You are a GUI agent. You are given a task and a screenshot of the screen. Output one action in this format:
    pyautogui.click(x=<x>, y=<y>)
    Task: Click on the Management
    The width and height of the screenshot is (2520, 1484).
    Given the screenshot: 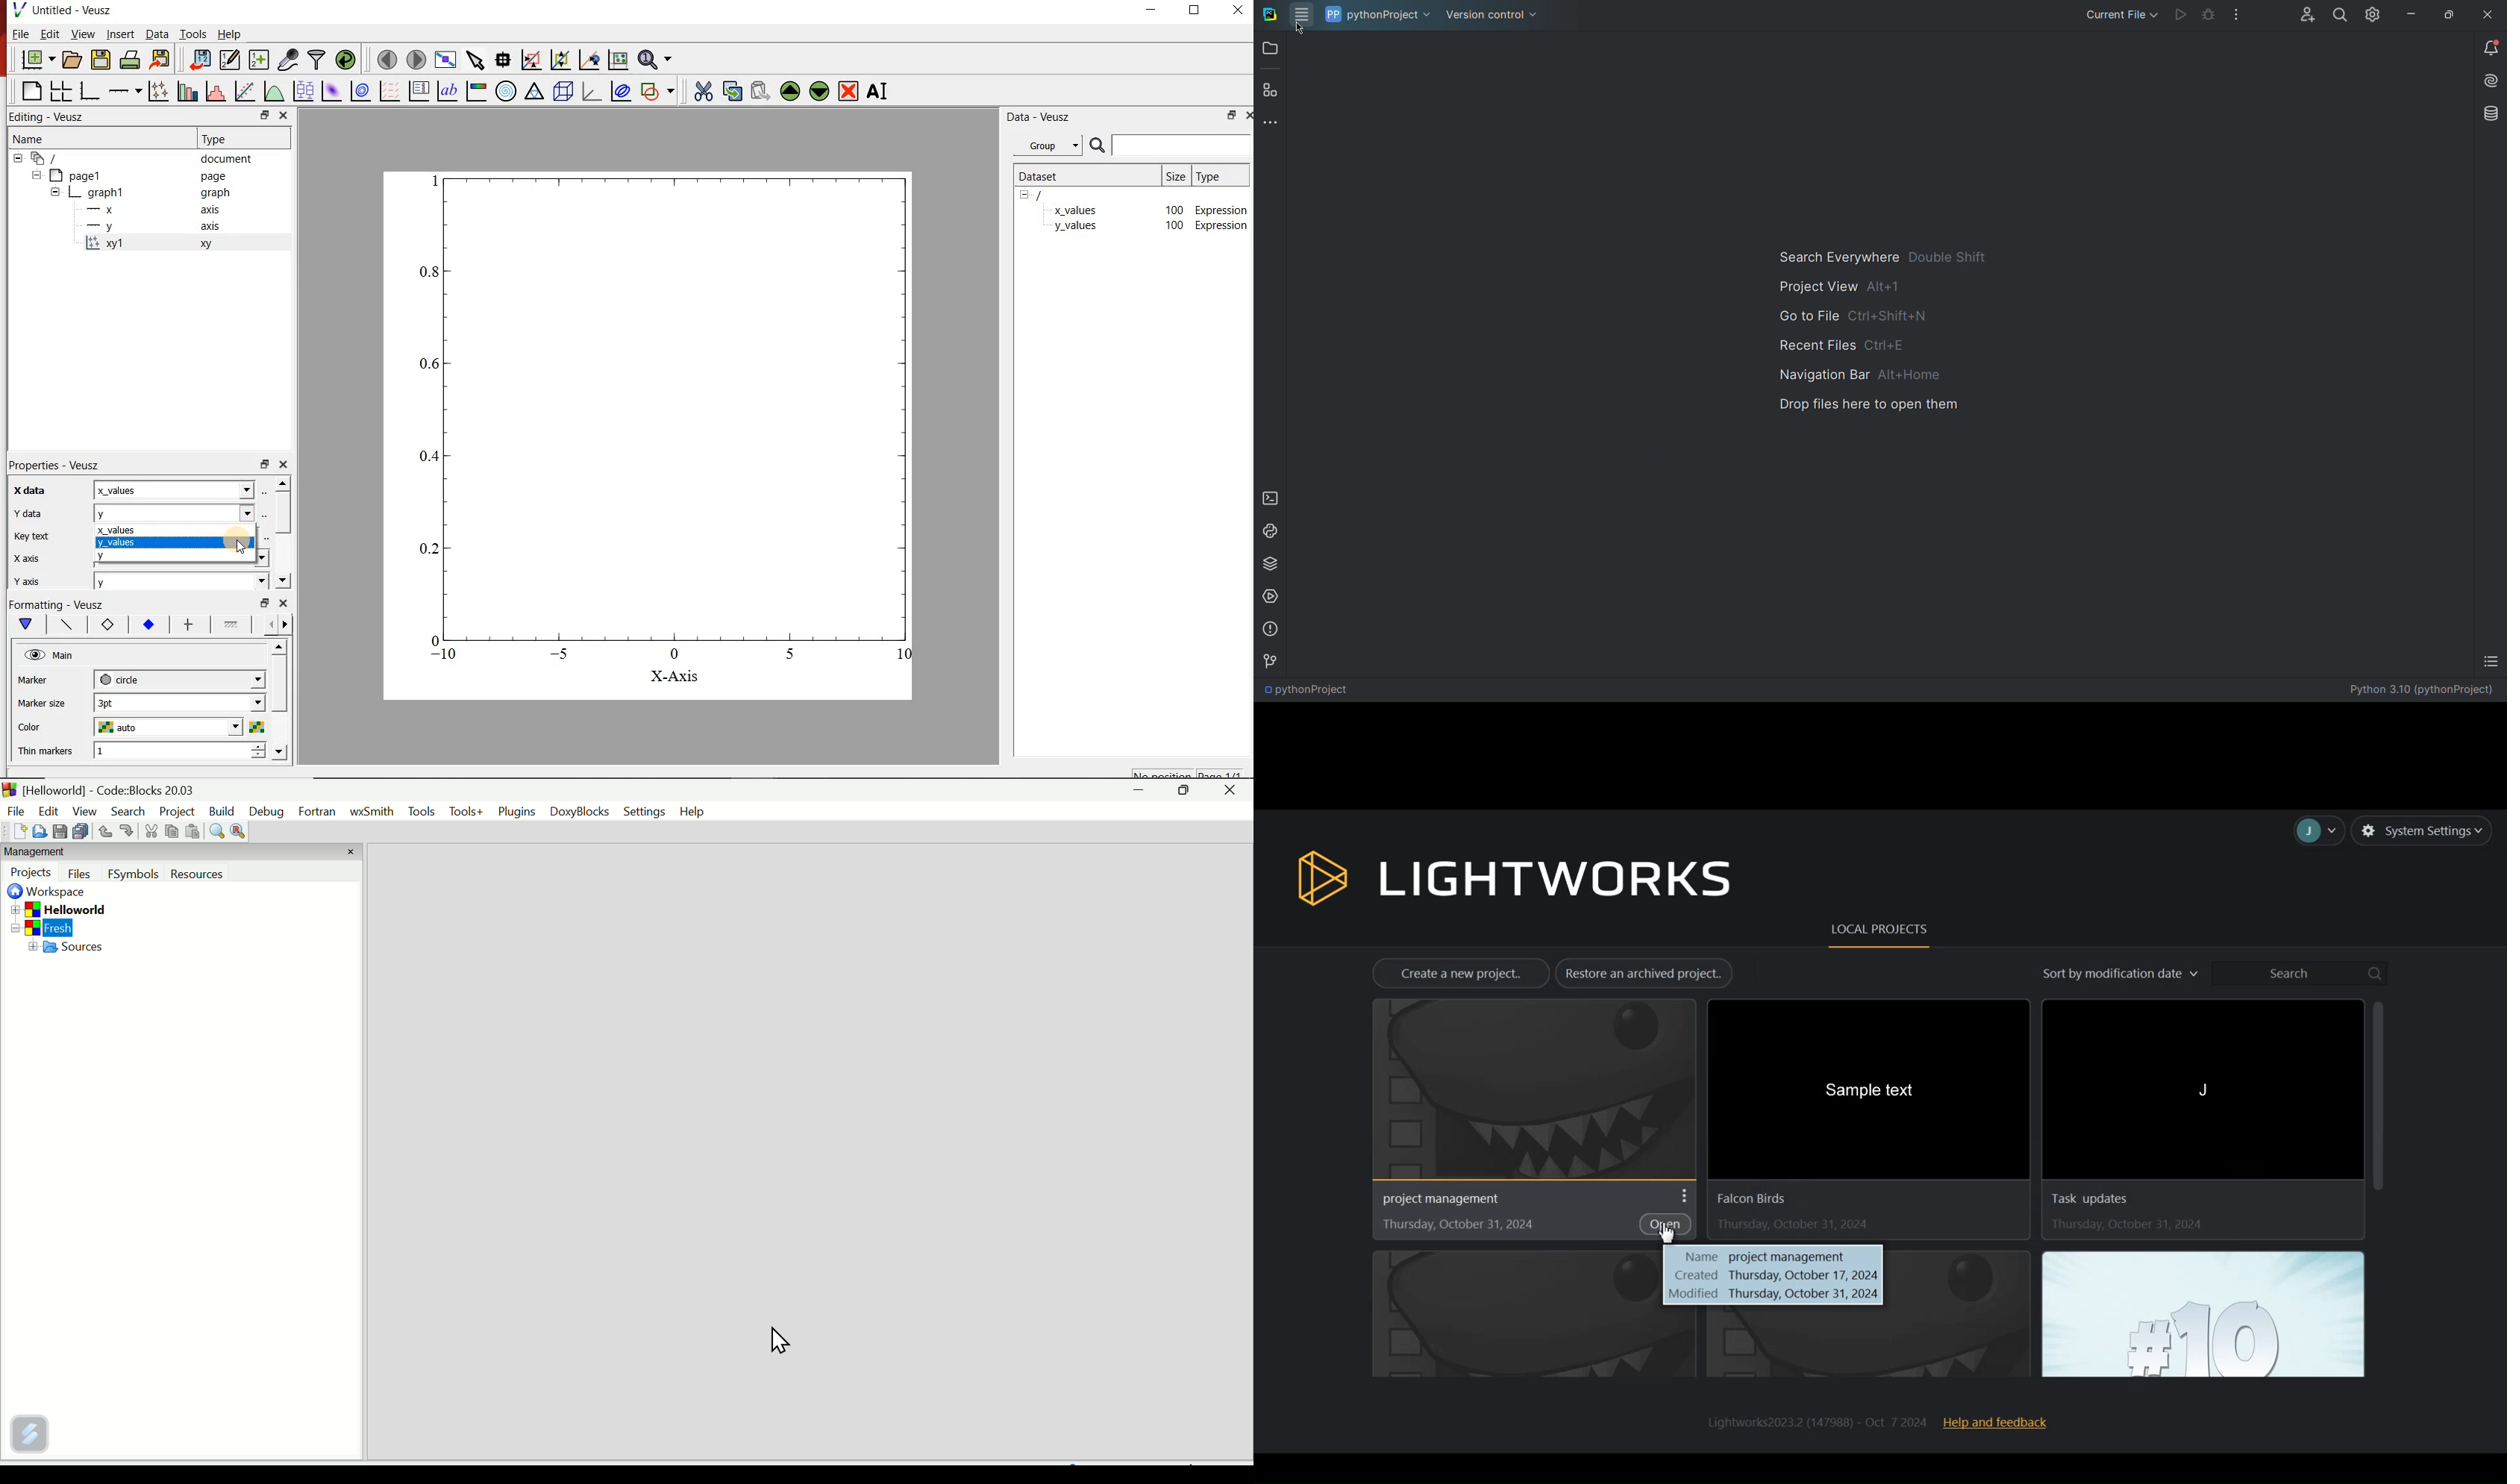 What is the action you would take?
    pyautogui.click(x=60, y=853)
    